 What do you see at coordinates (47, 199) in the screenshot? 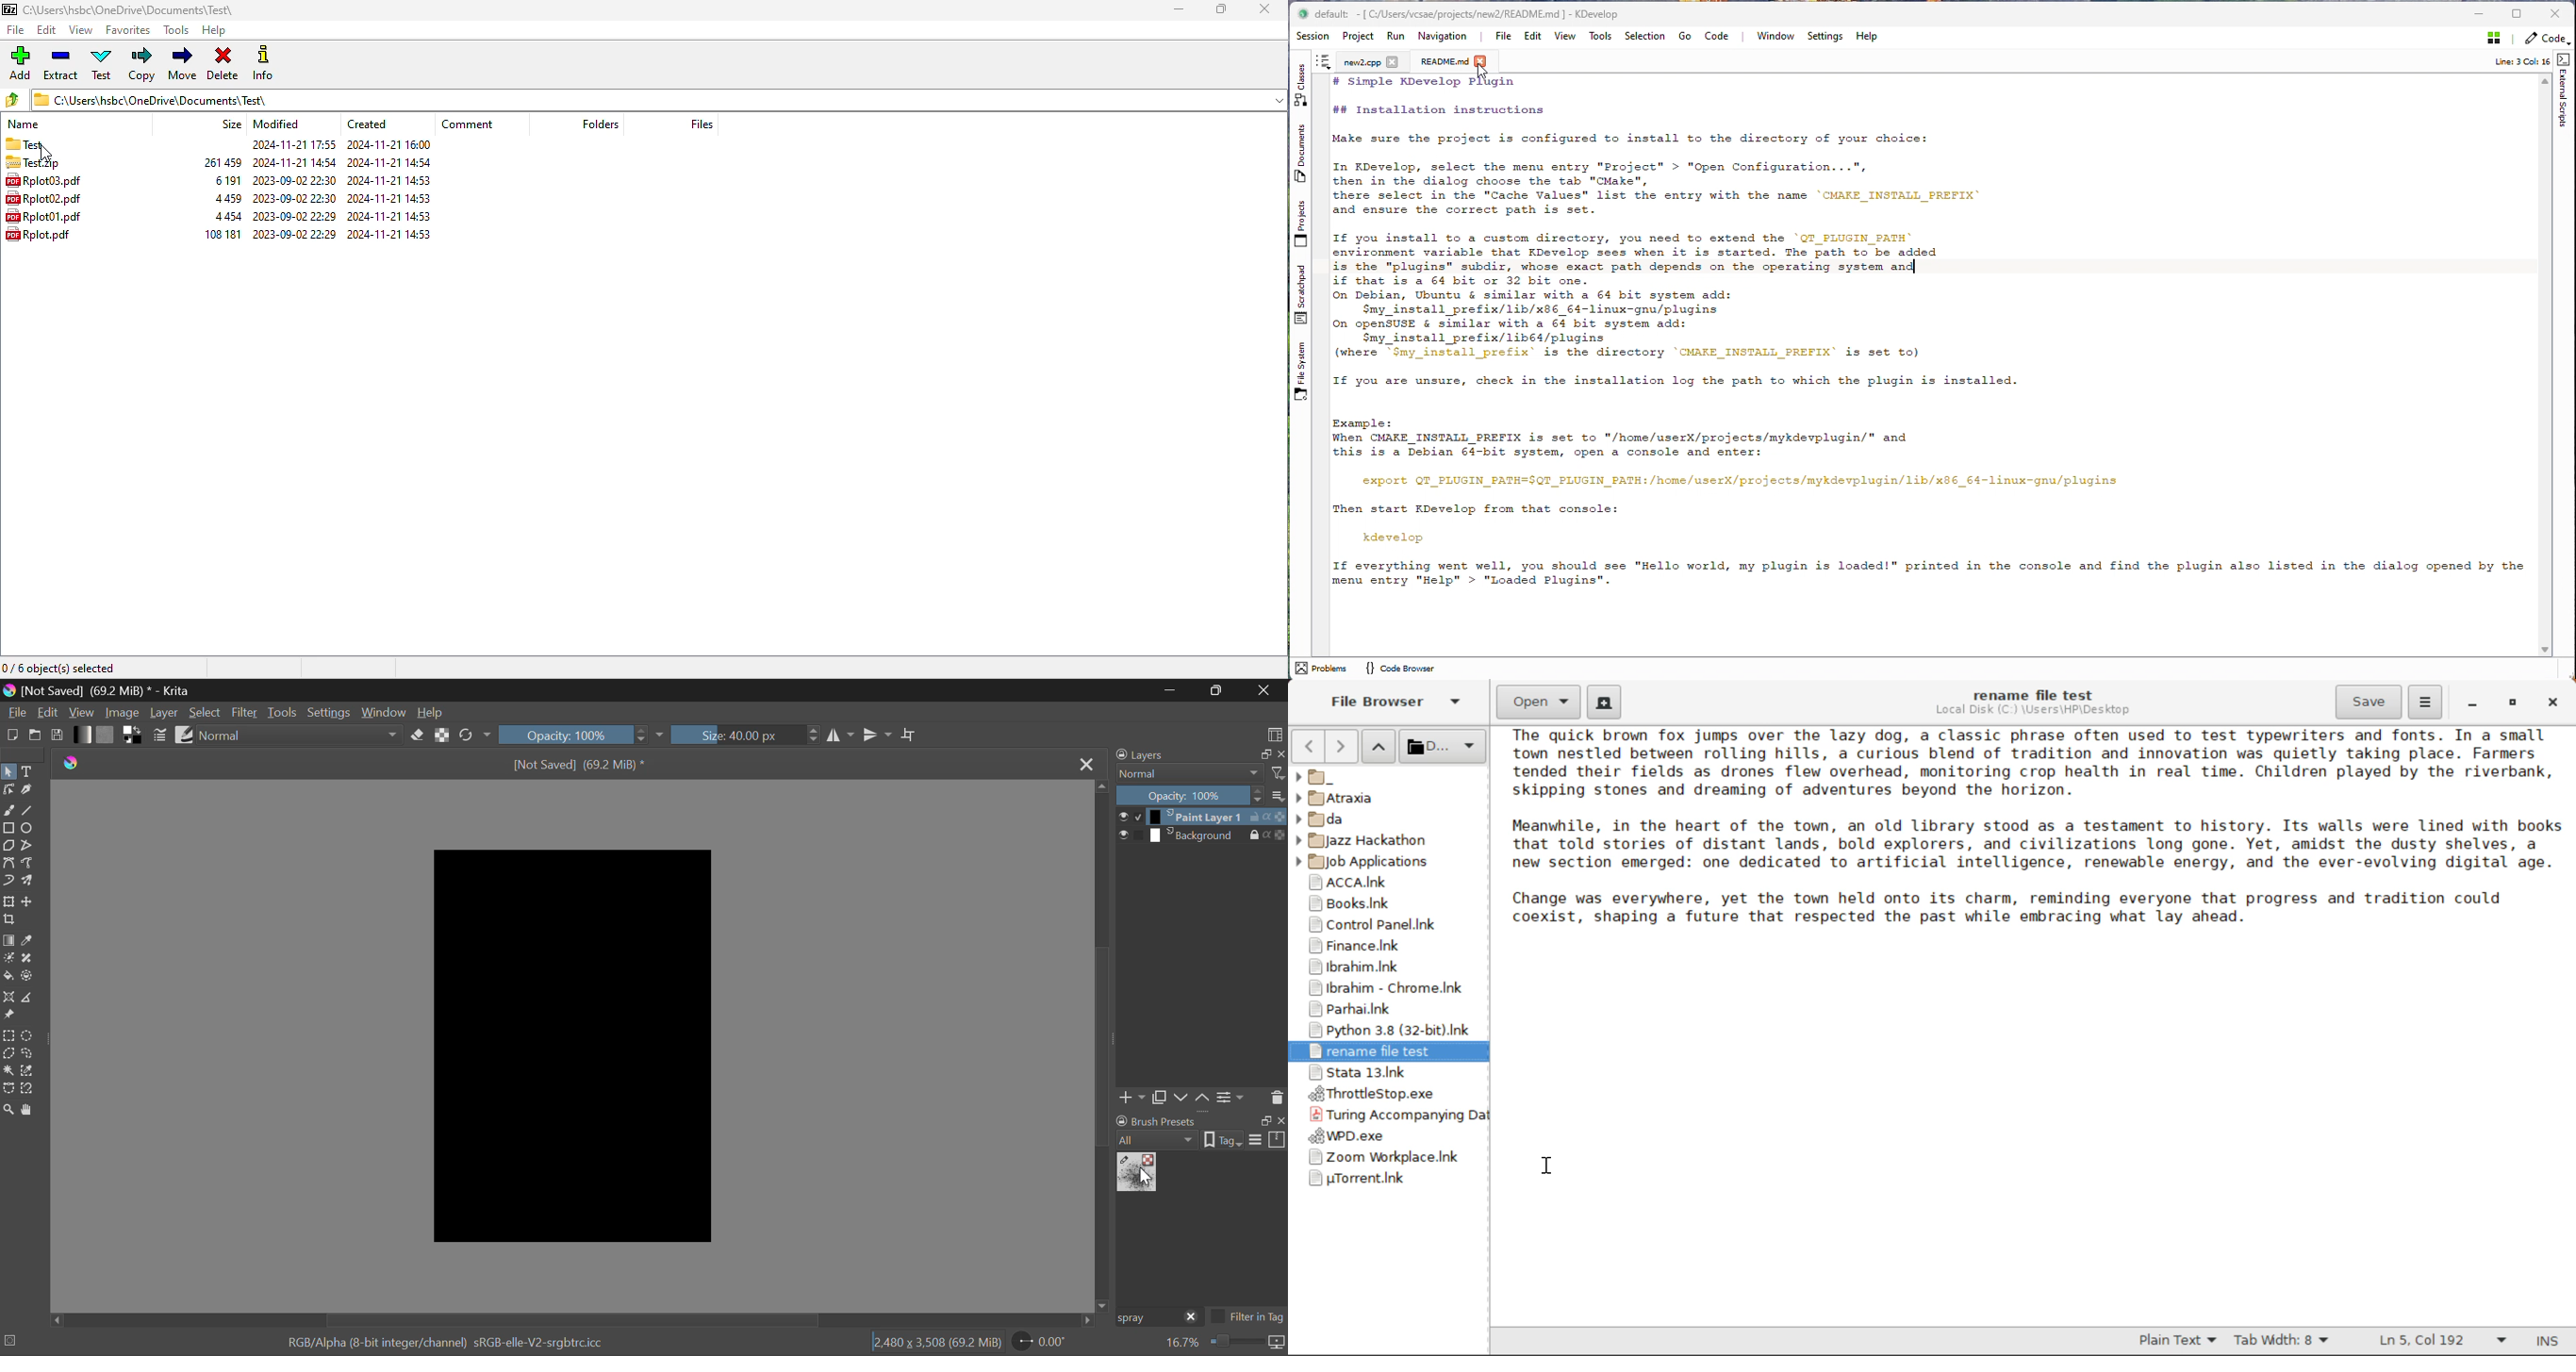
I see ` Rplot02, pdf` at bounding box center [47, 199].